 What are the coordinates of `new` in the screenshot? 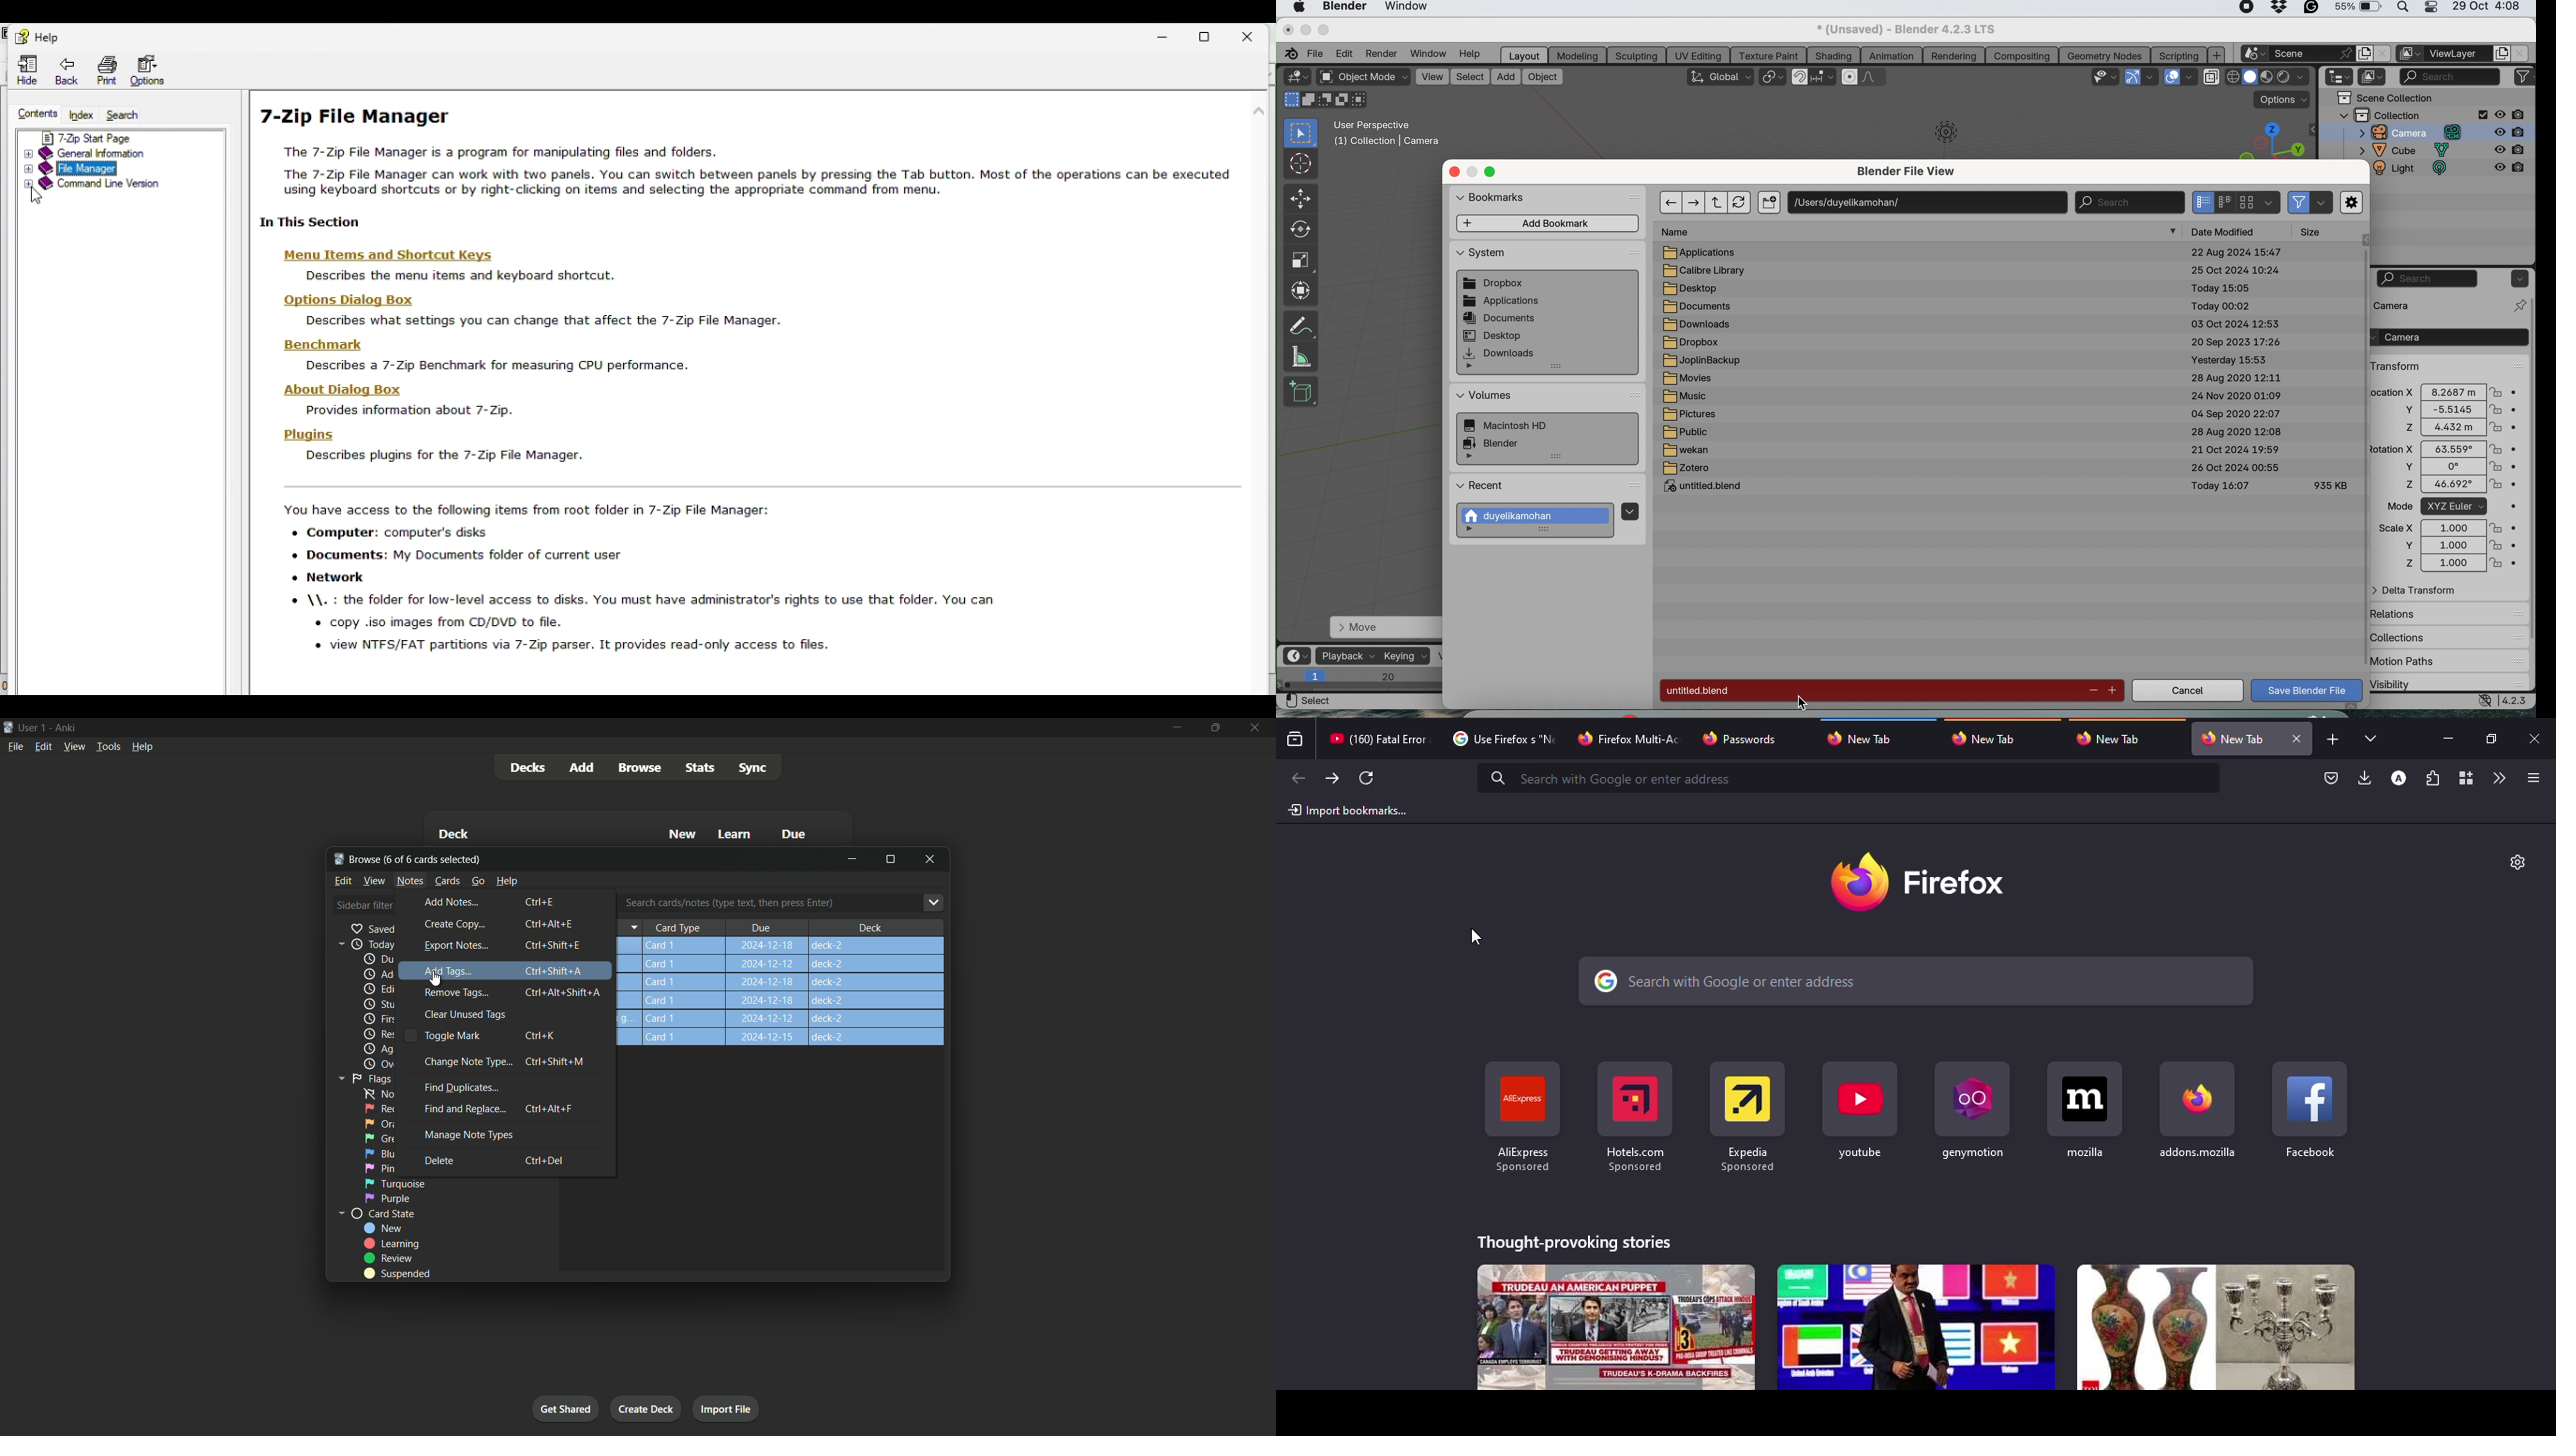 It's located at (384, 1229).